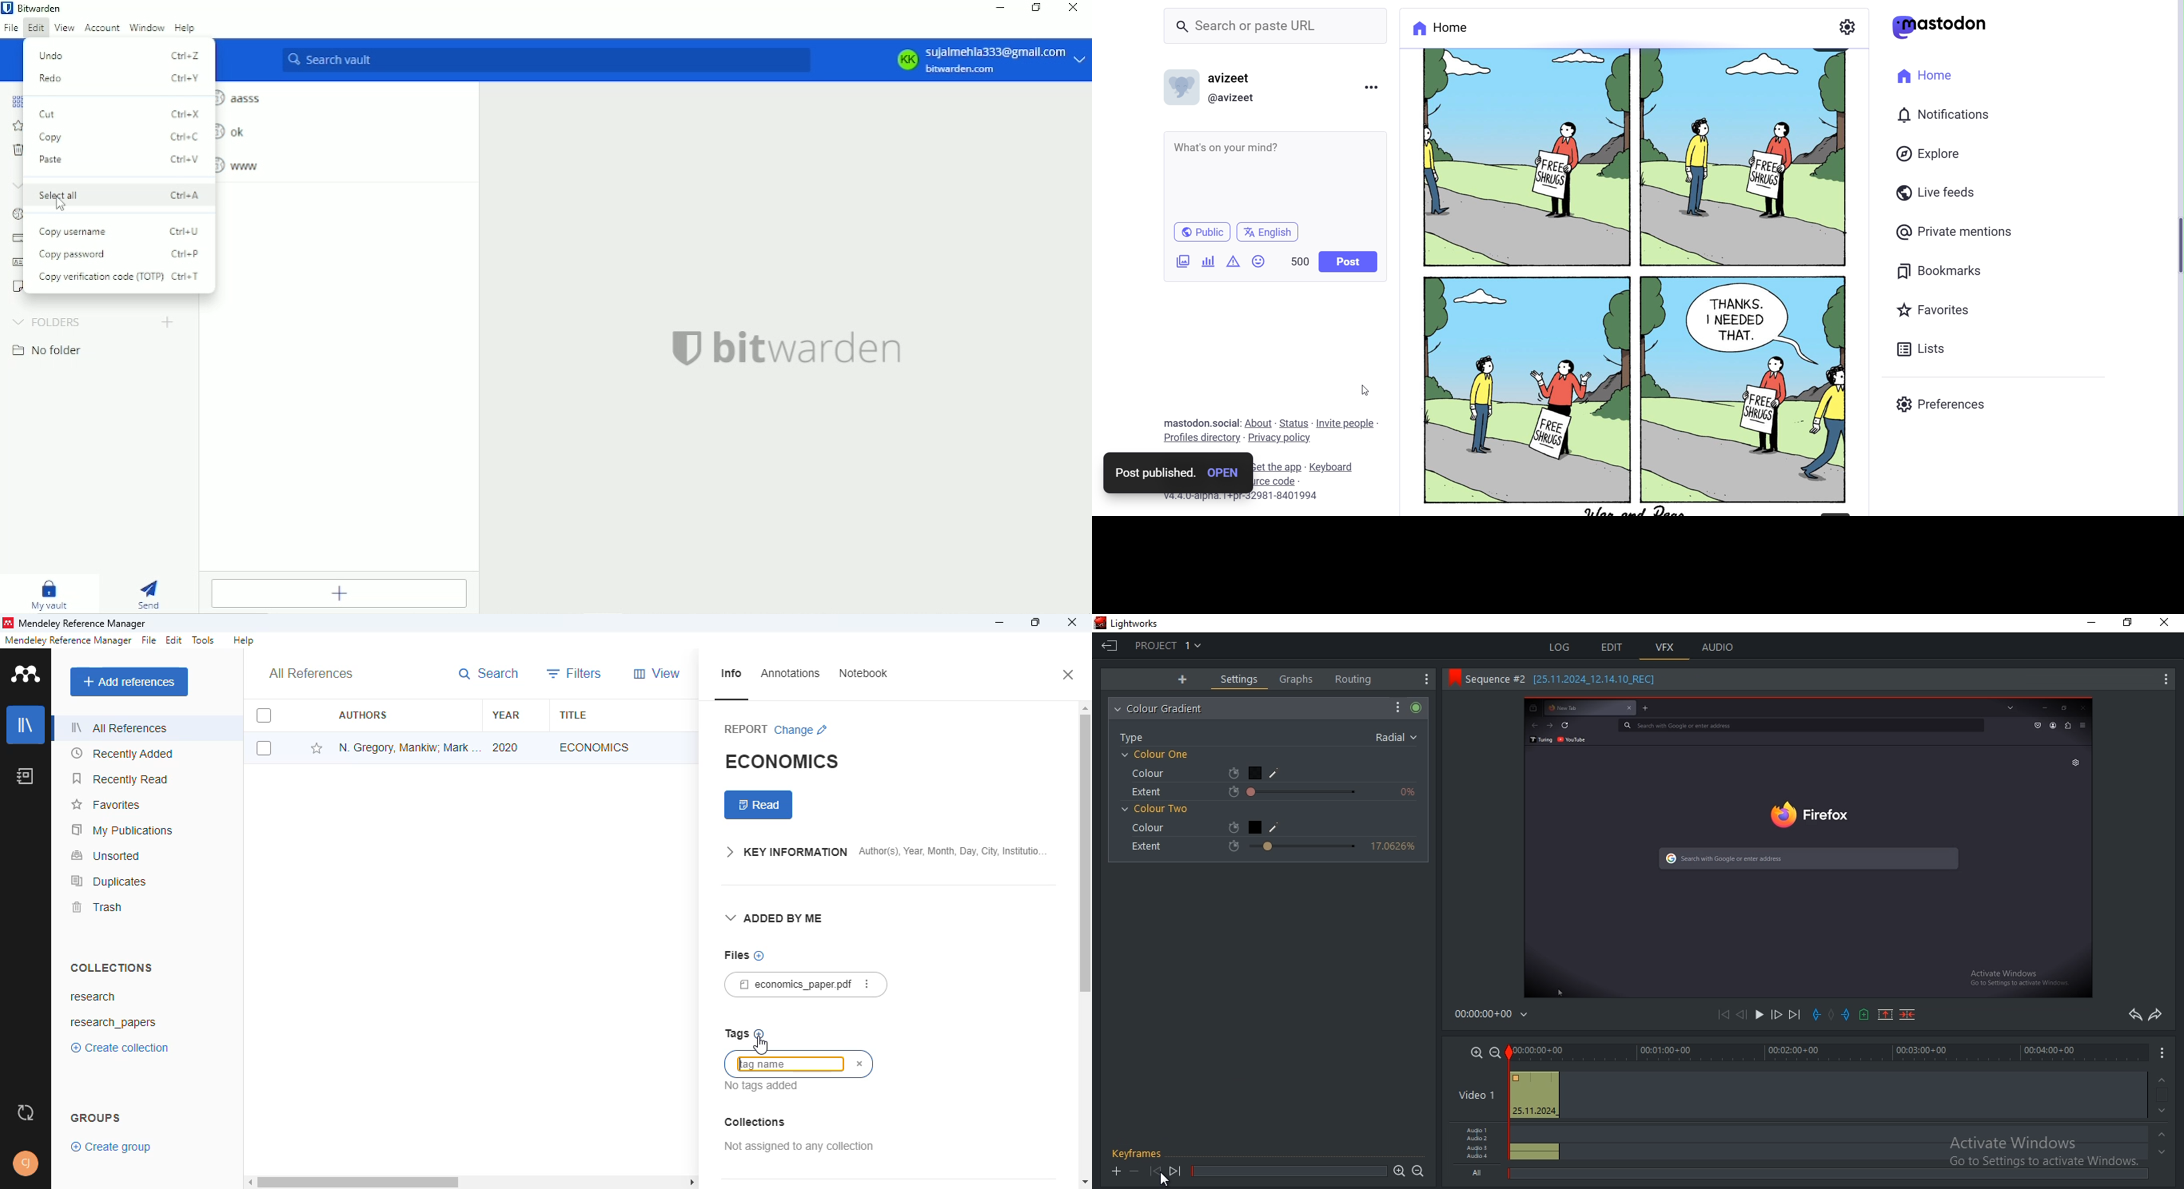 The width and height of the screenshot is (2184, 1204). I want to click on audio, so click(1717, 646).